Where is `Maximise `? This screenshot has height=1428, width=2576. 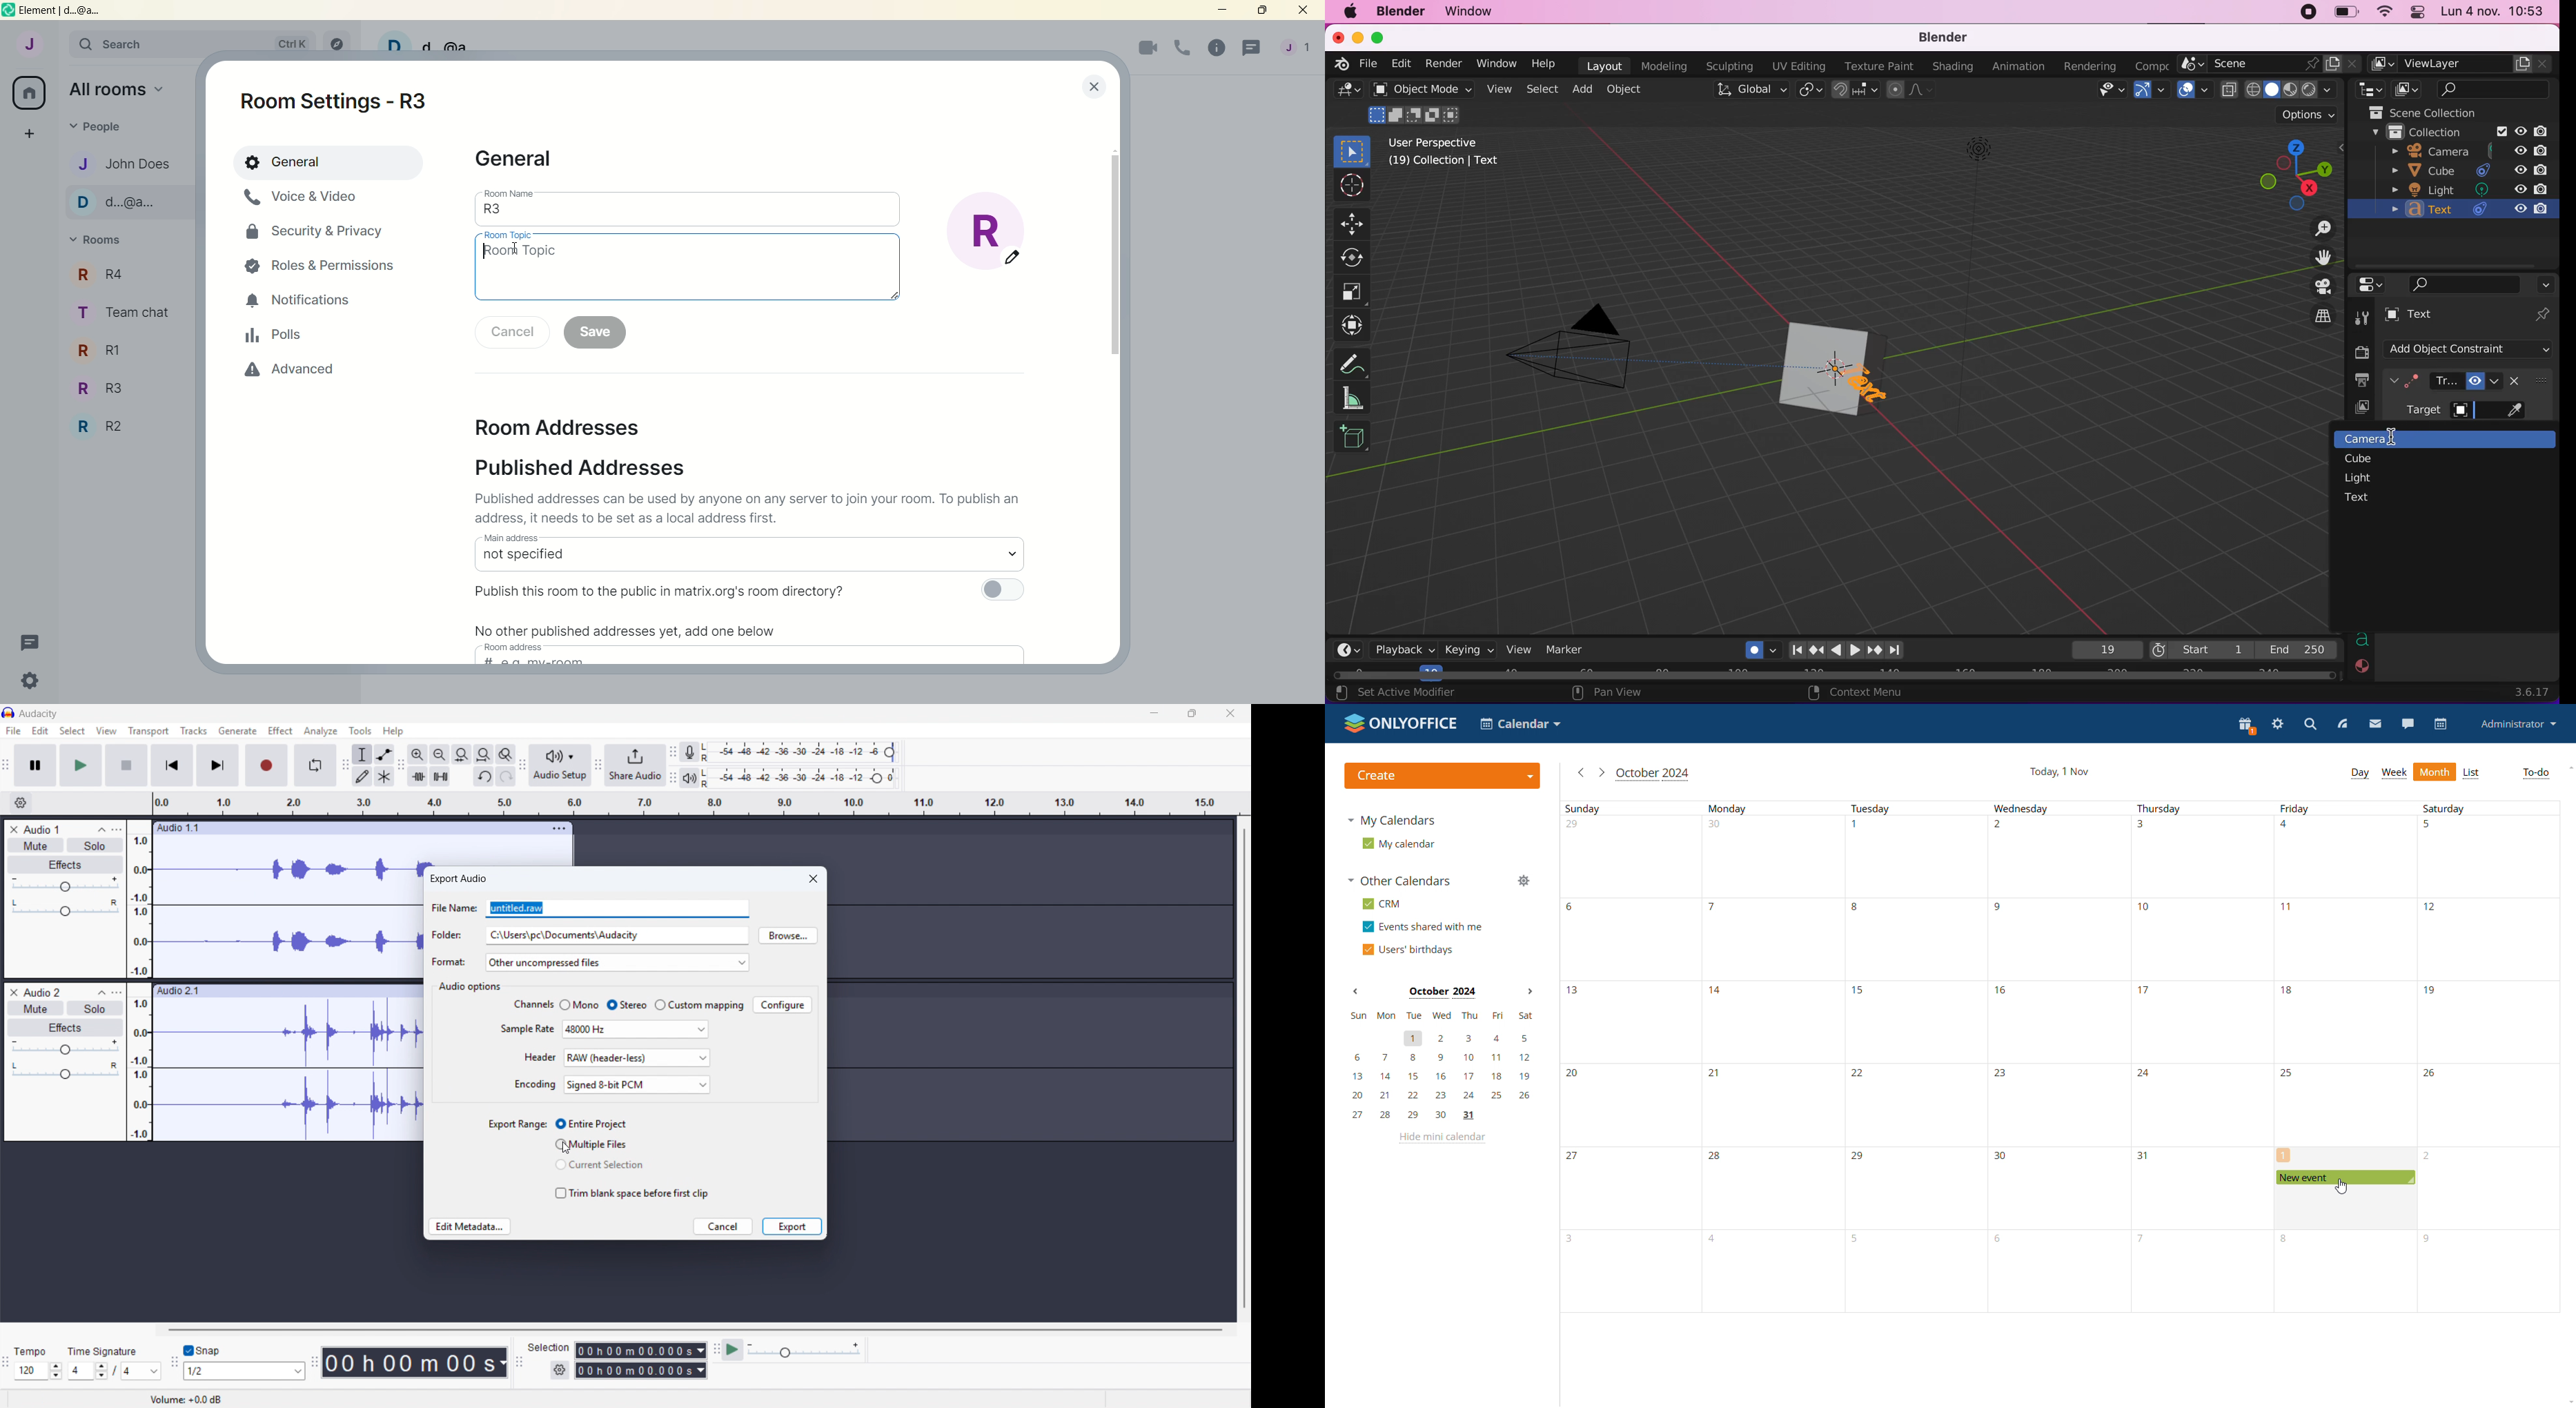 Maximise  is located at coordinates (1191, 714).